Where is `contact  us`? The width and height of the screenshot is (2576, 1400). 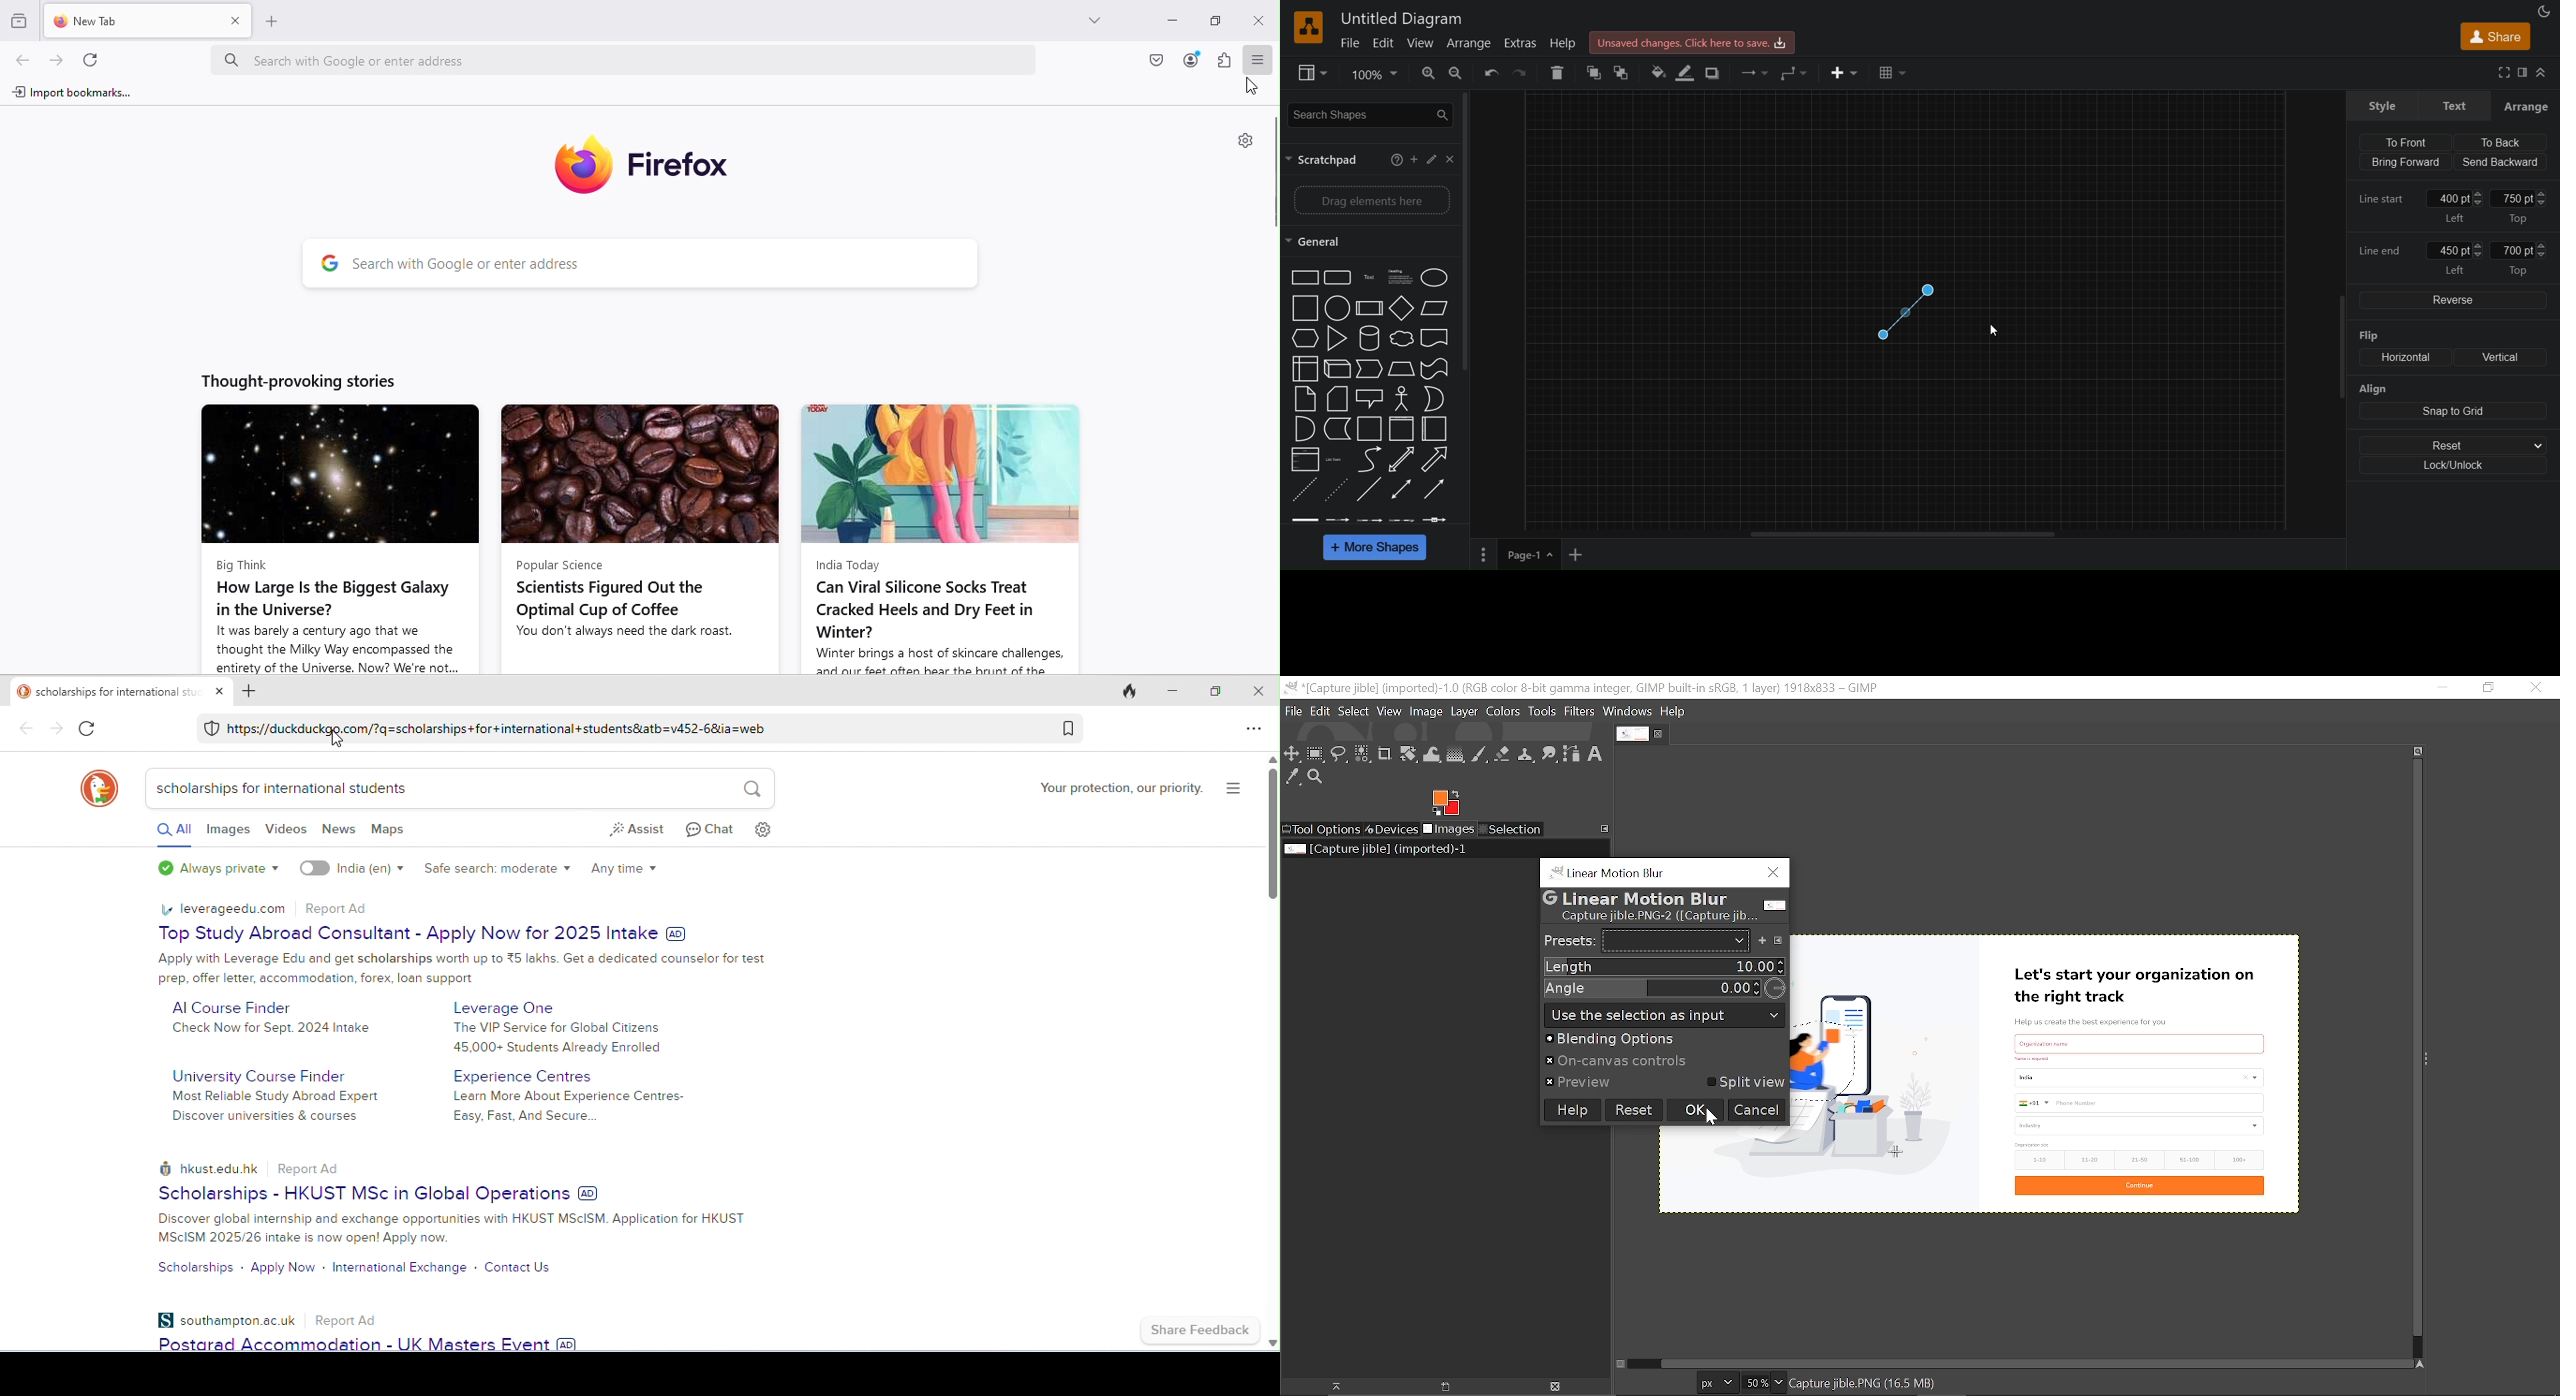 contact  us is located at coordinates (510, 1267).